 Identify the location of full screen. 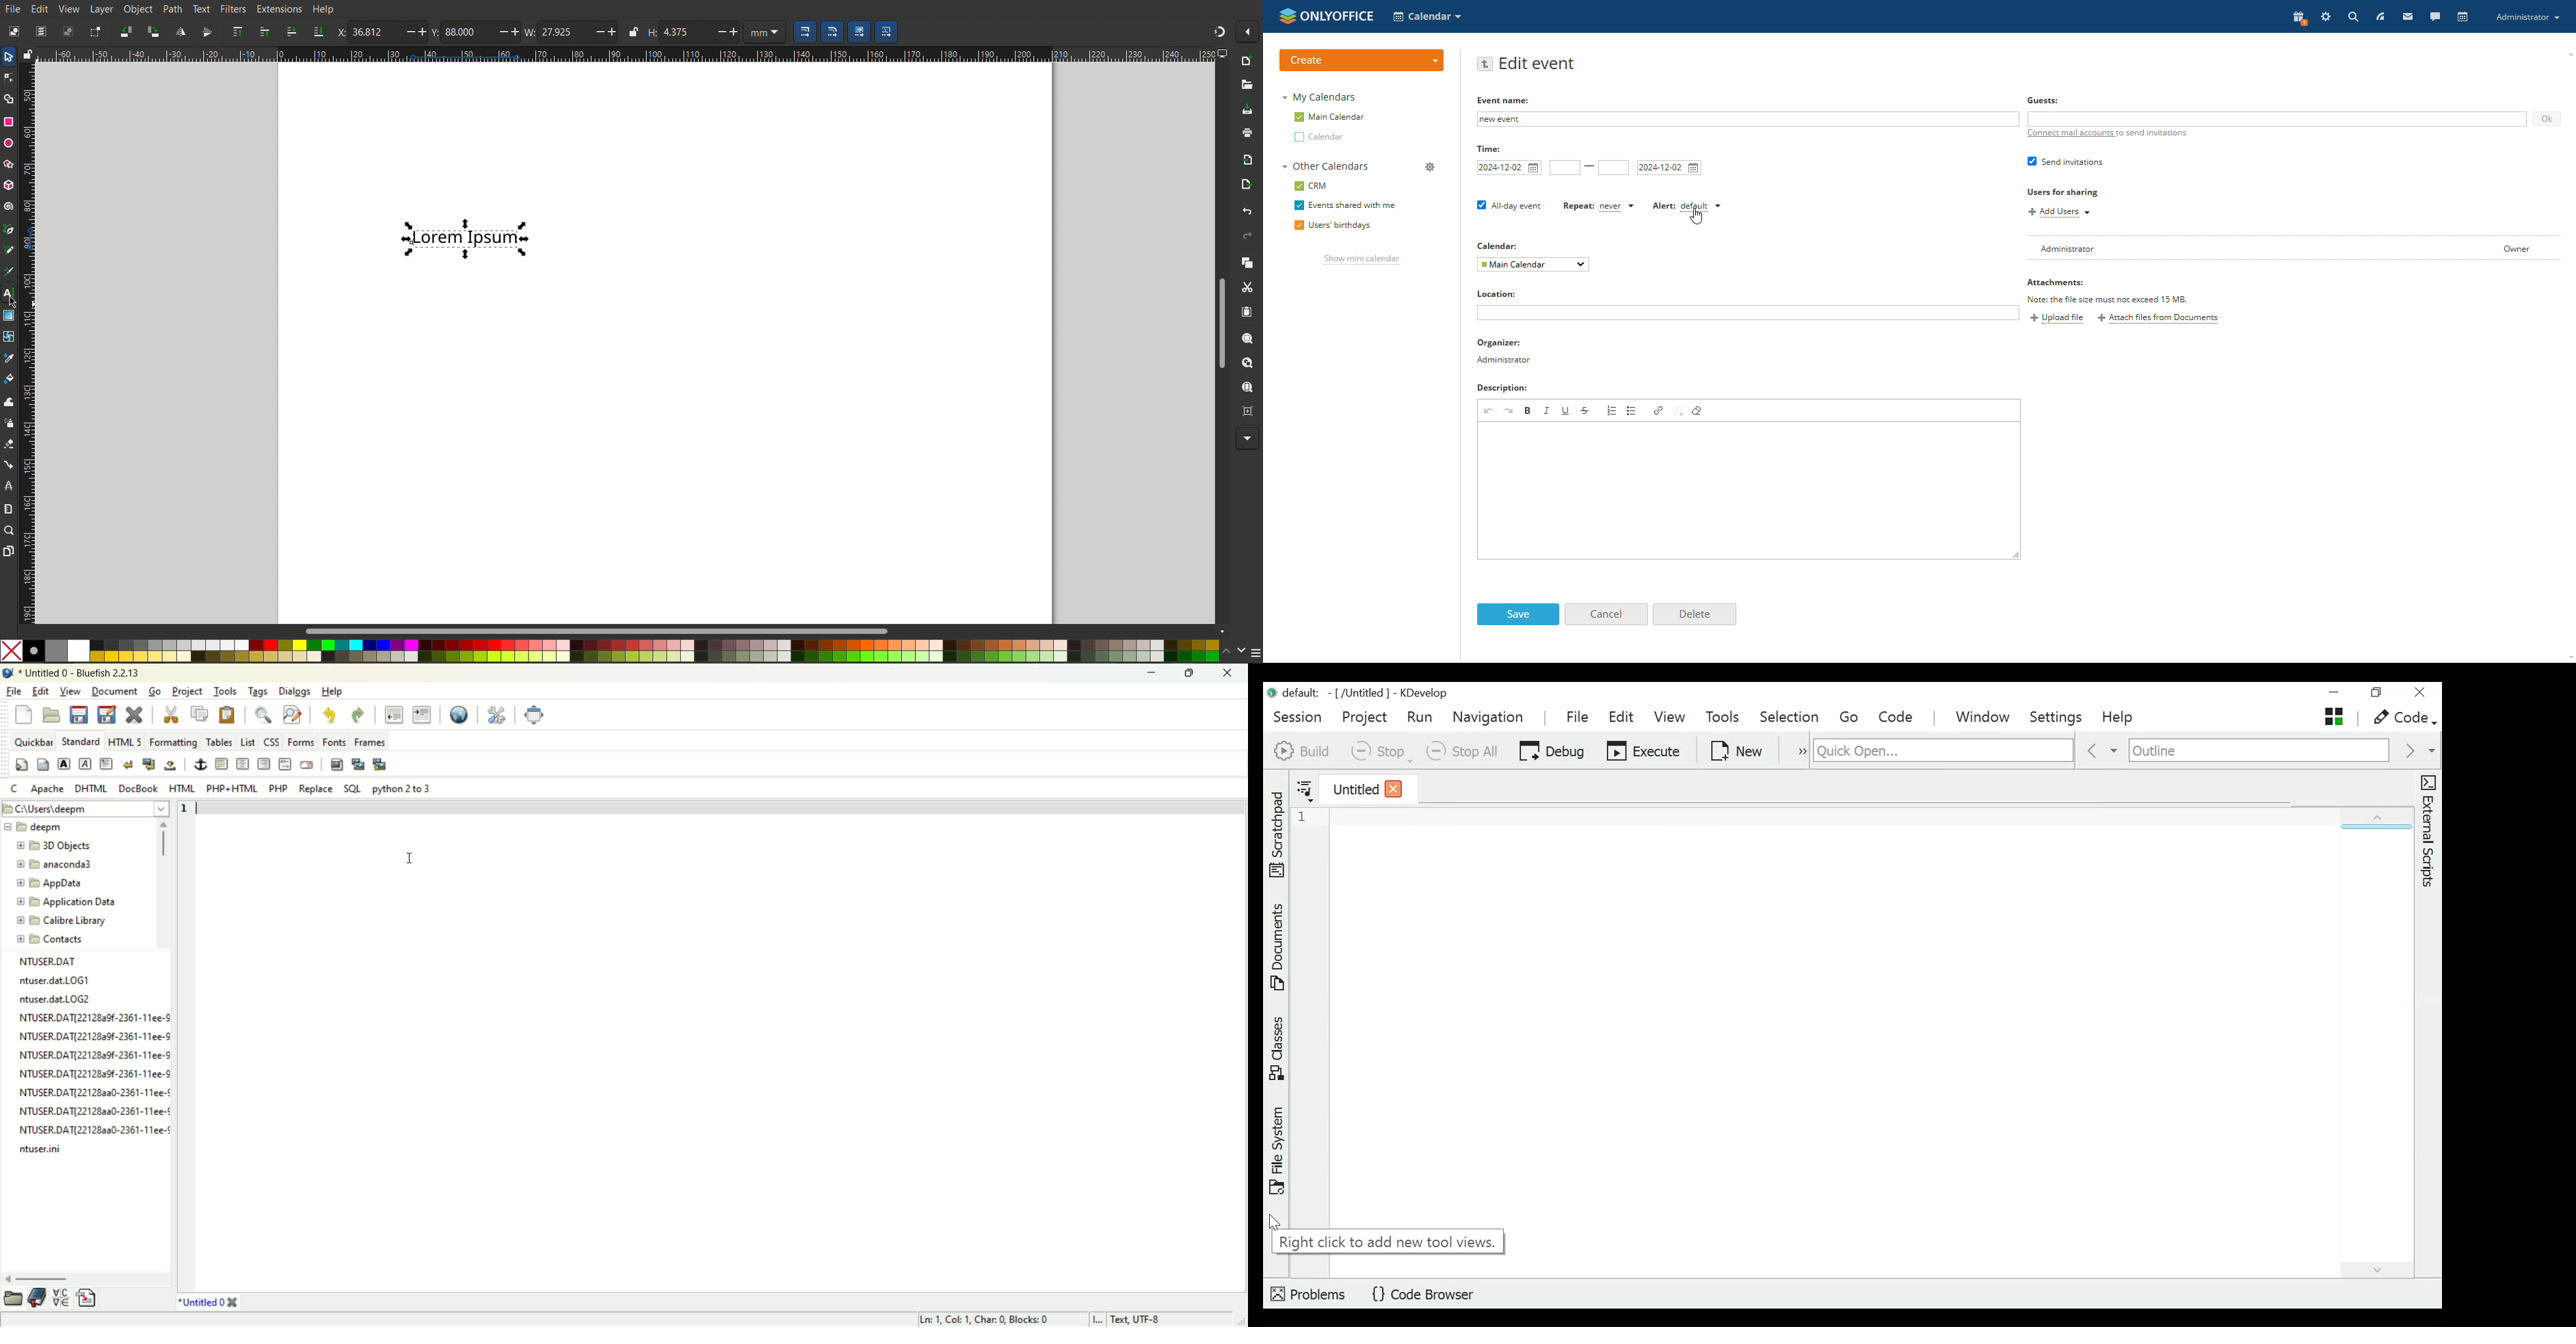
(536, 715).